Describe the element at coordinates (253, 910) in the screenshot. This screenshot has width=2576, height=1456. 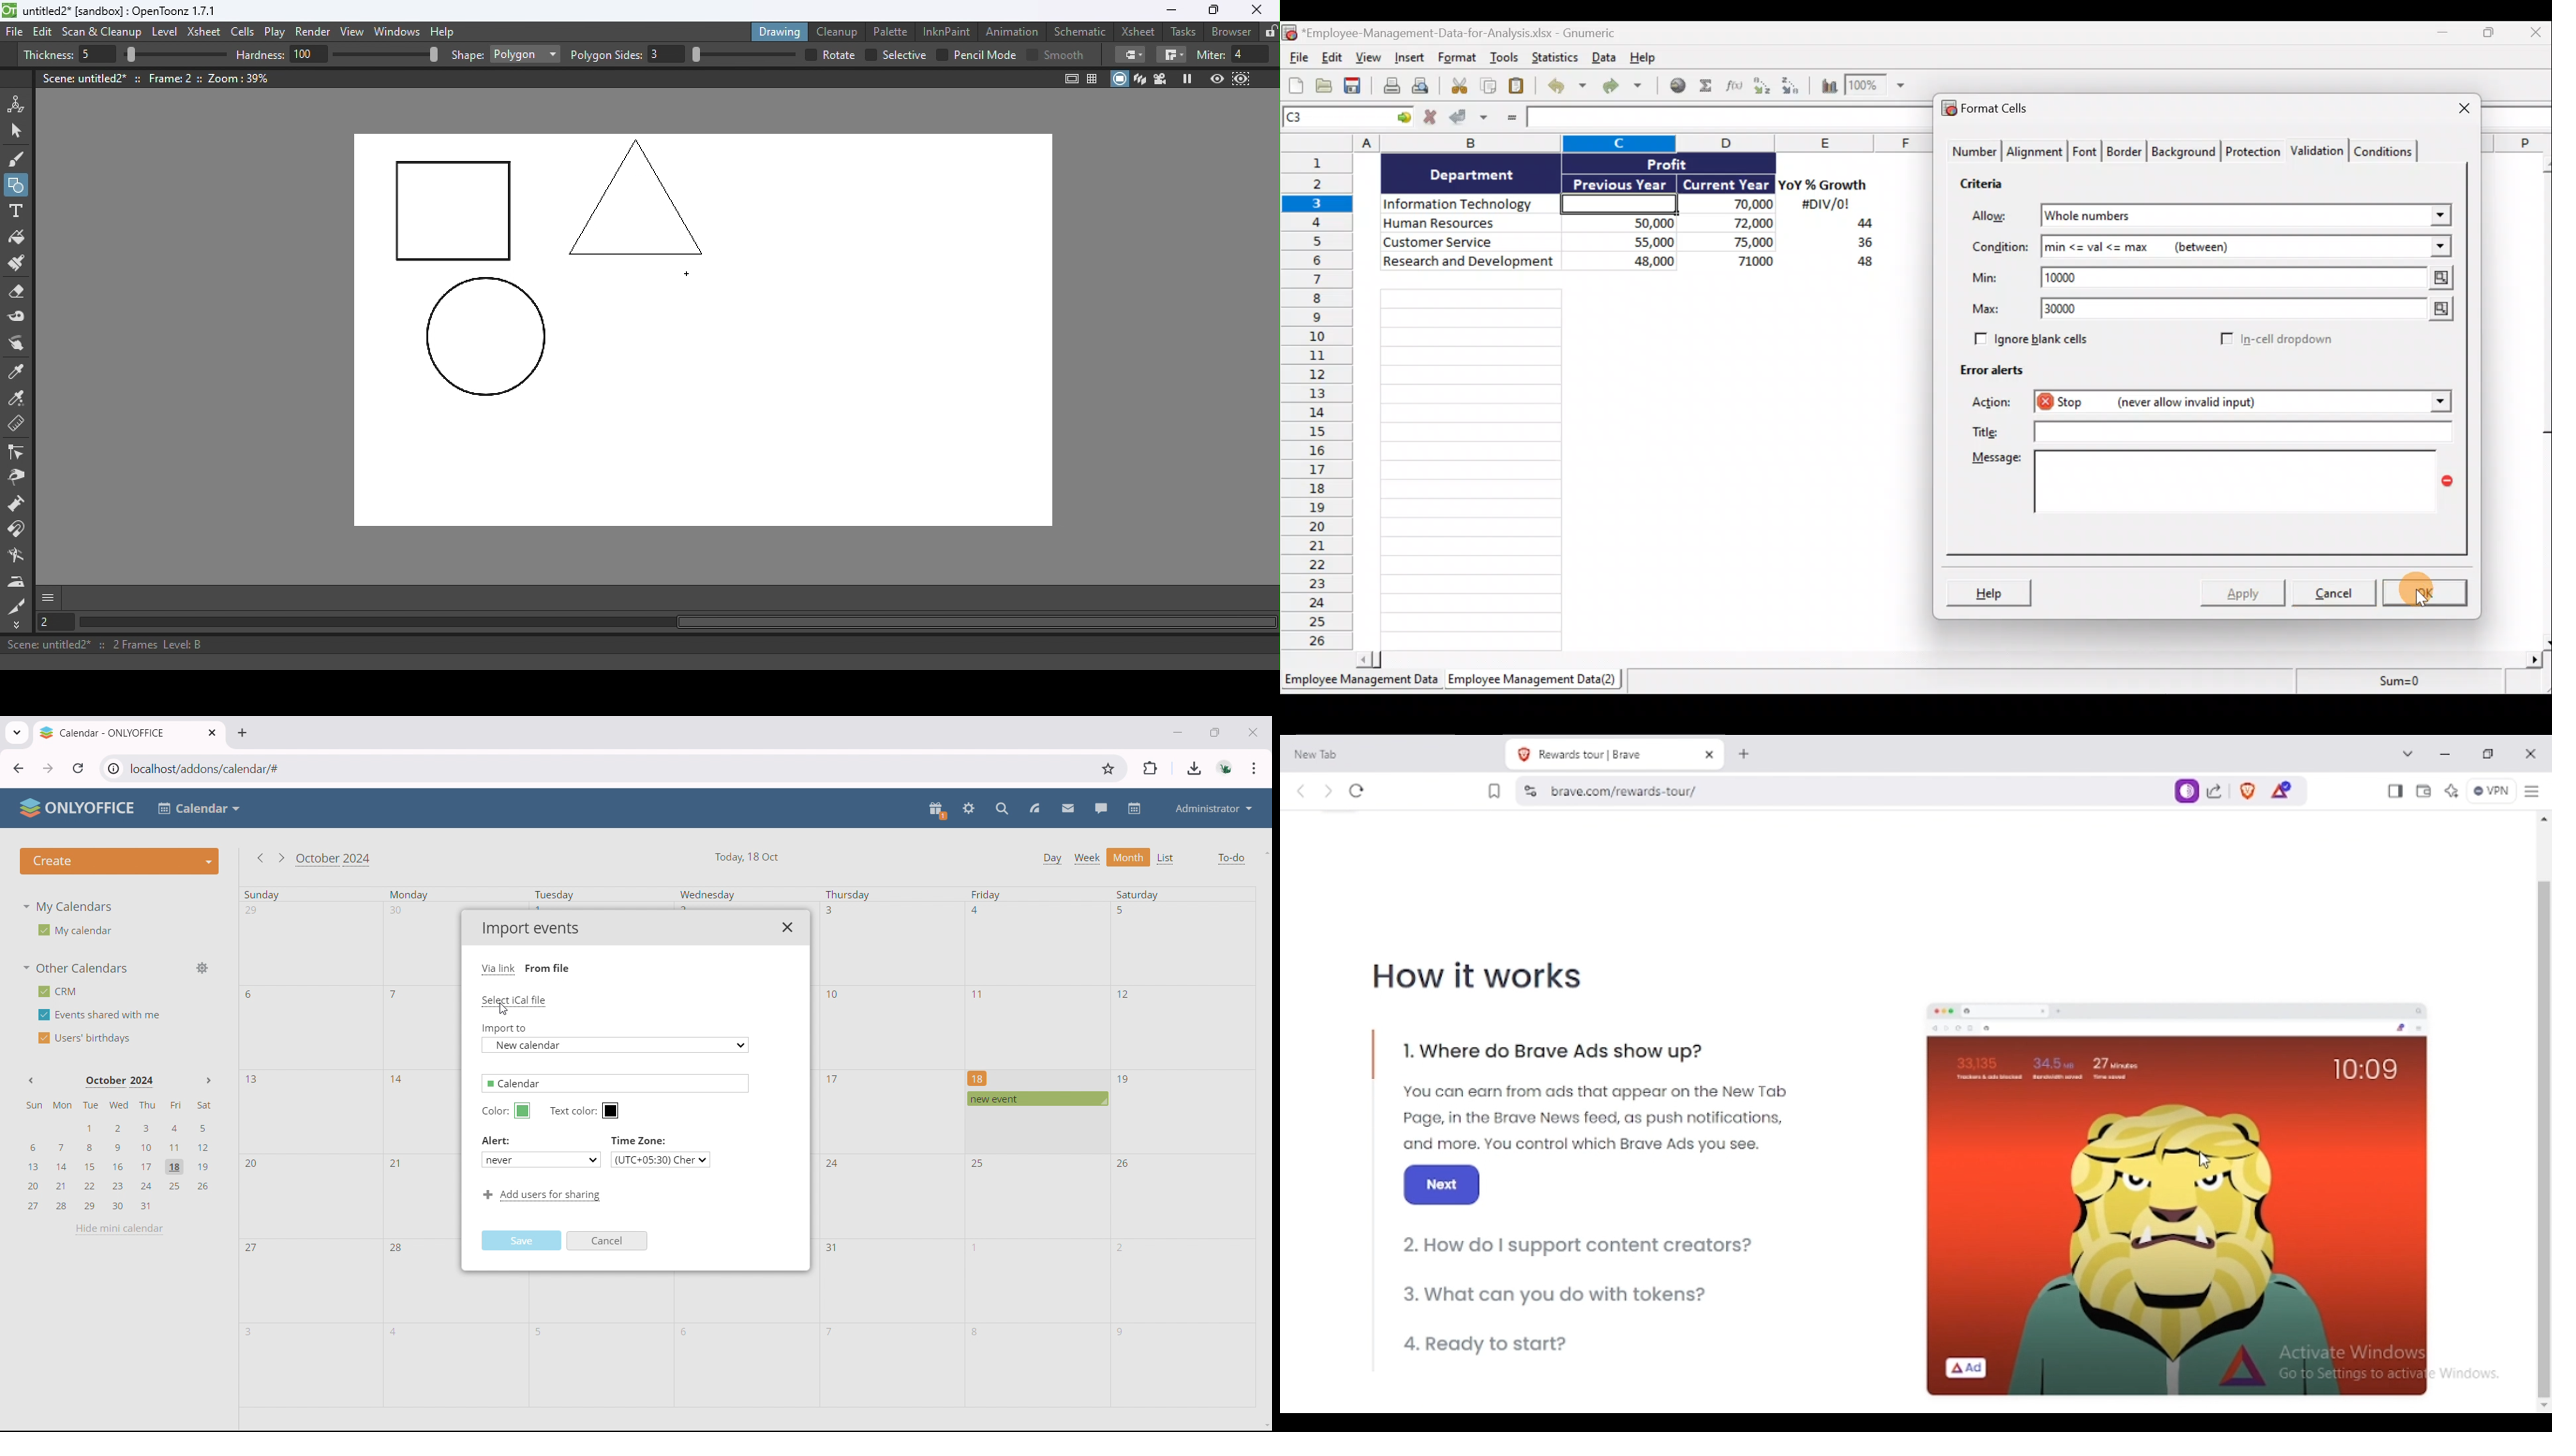
I see `29` at that location.